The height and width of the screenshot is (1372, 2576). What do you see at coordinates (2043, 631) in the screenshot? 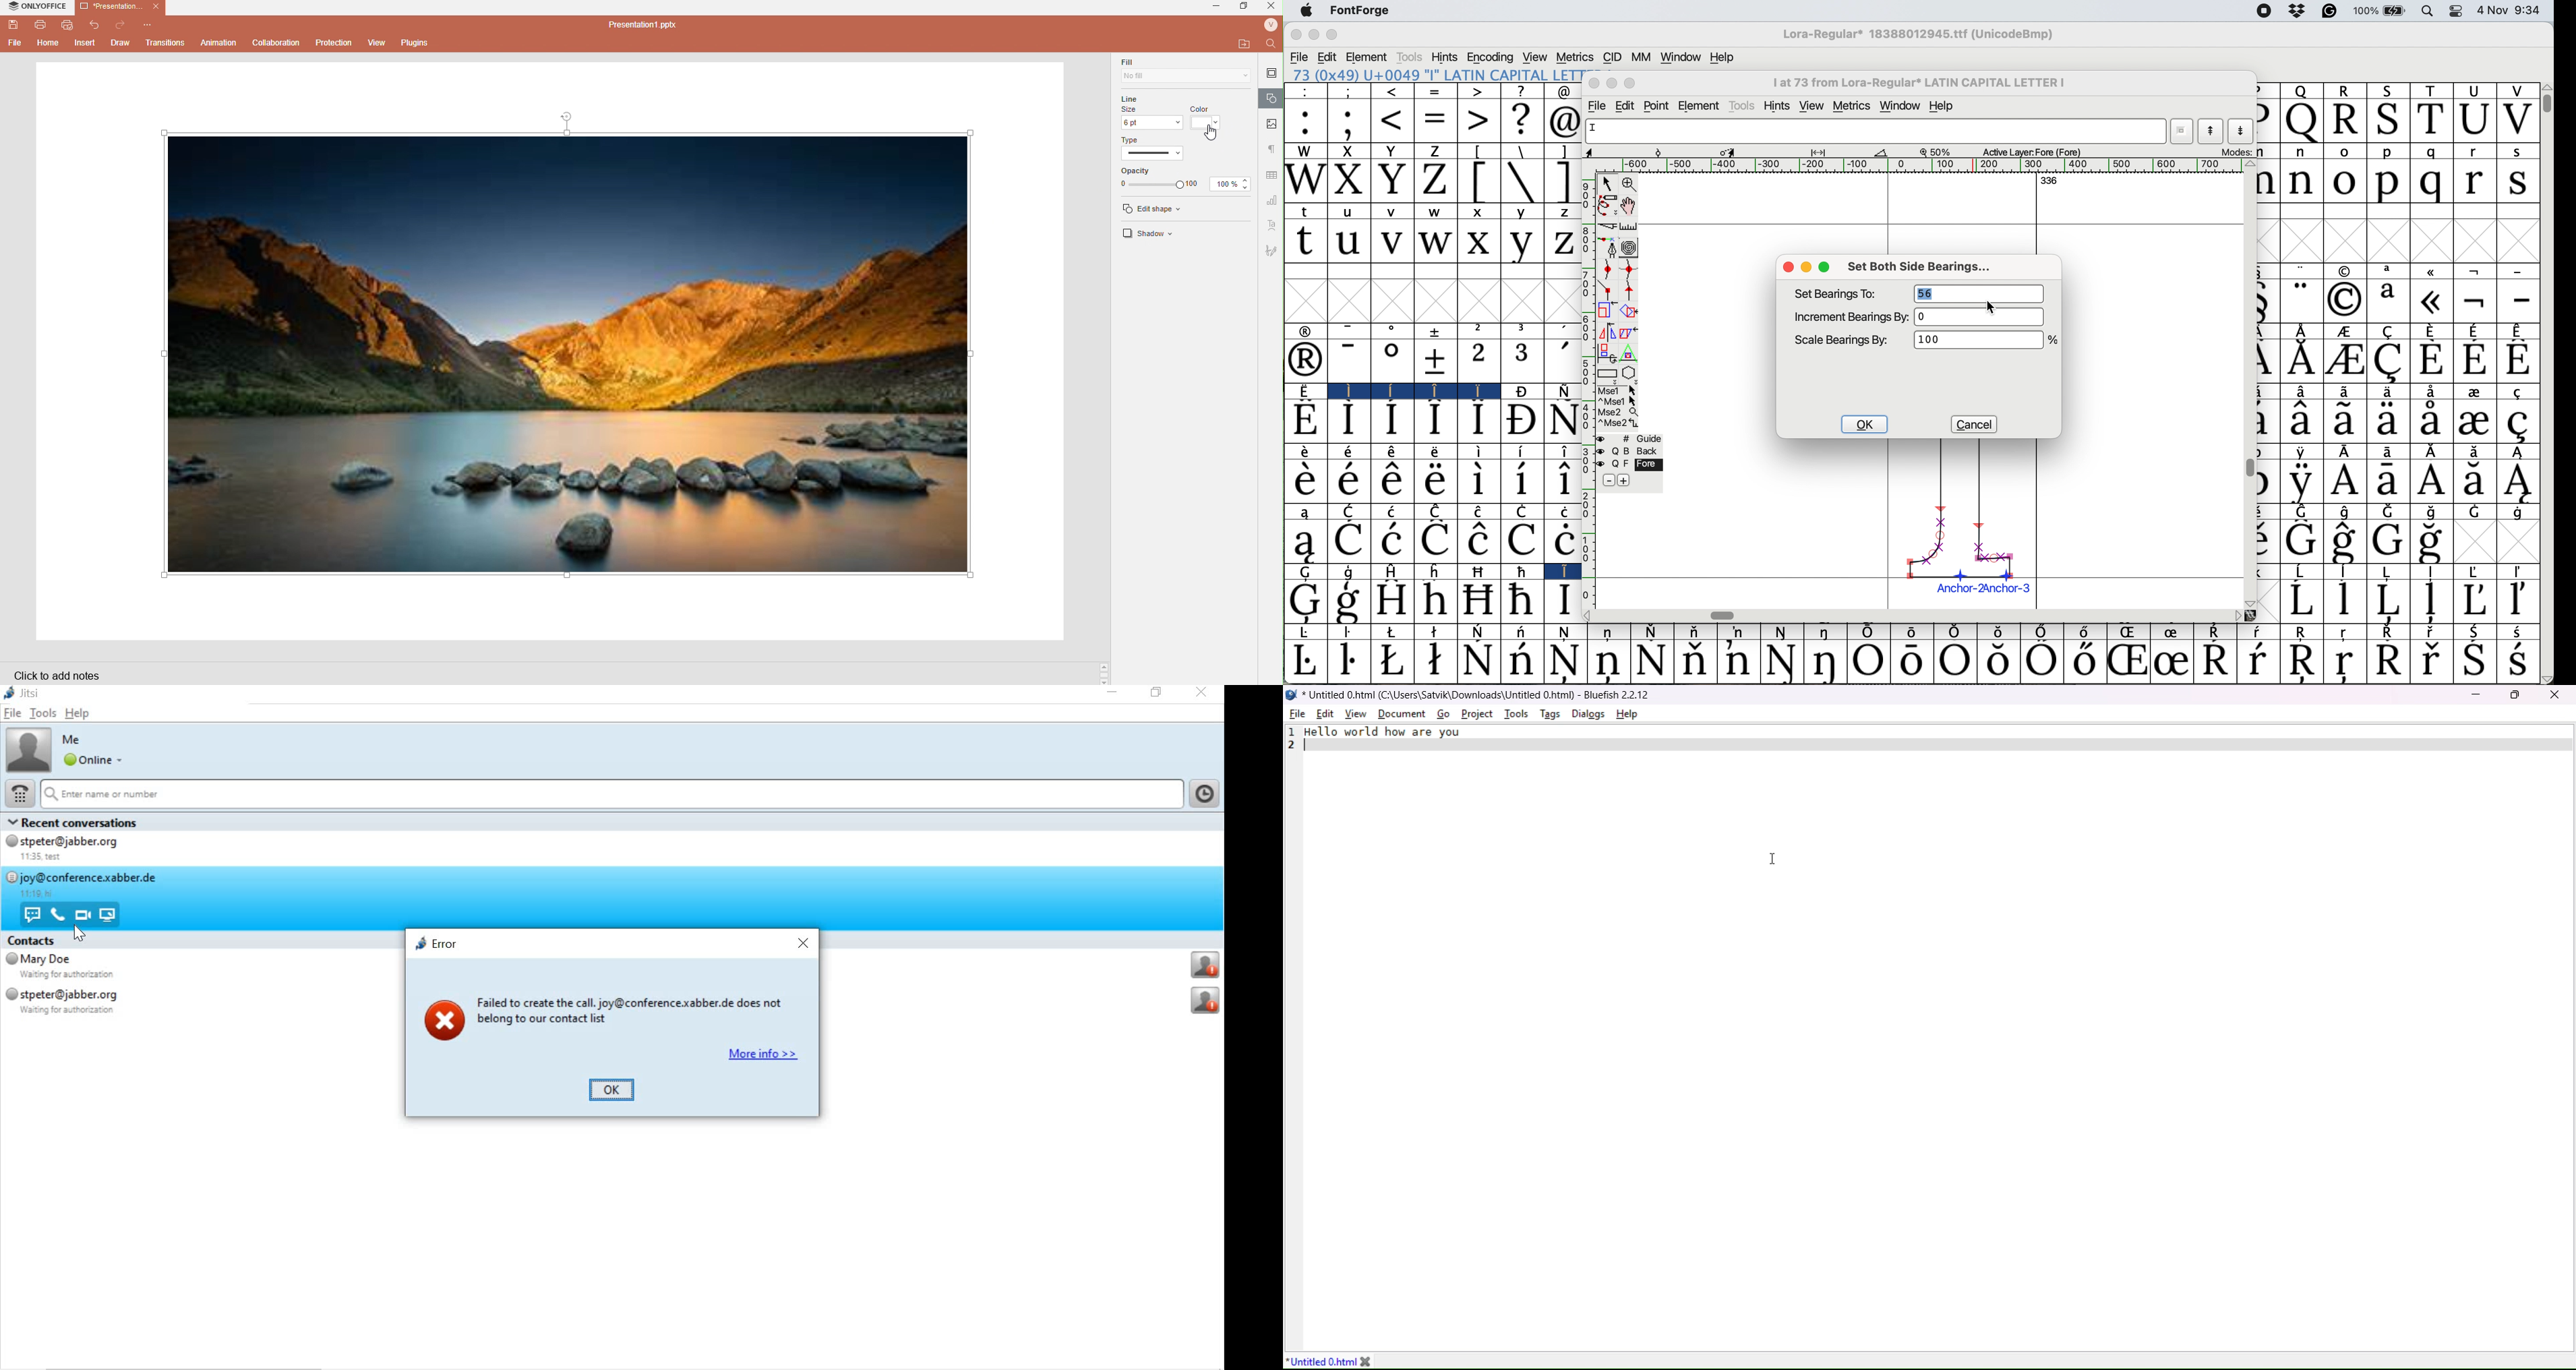
I see `Symbol` at bounding box center [2043, 631].